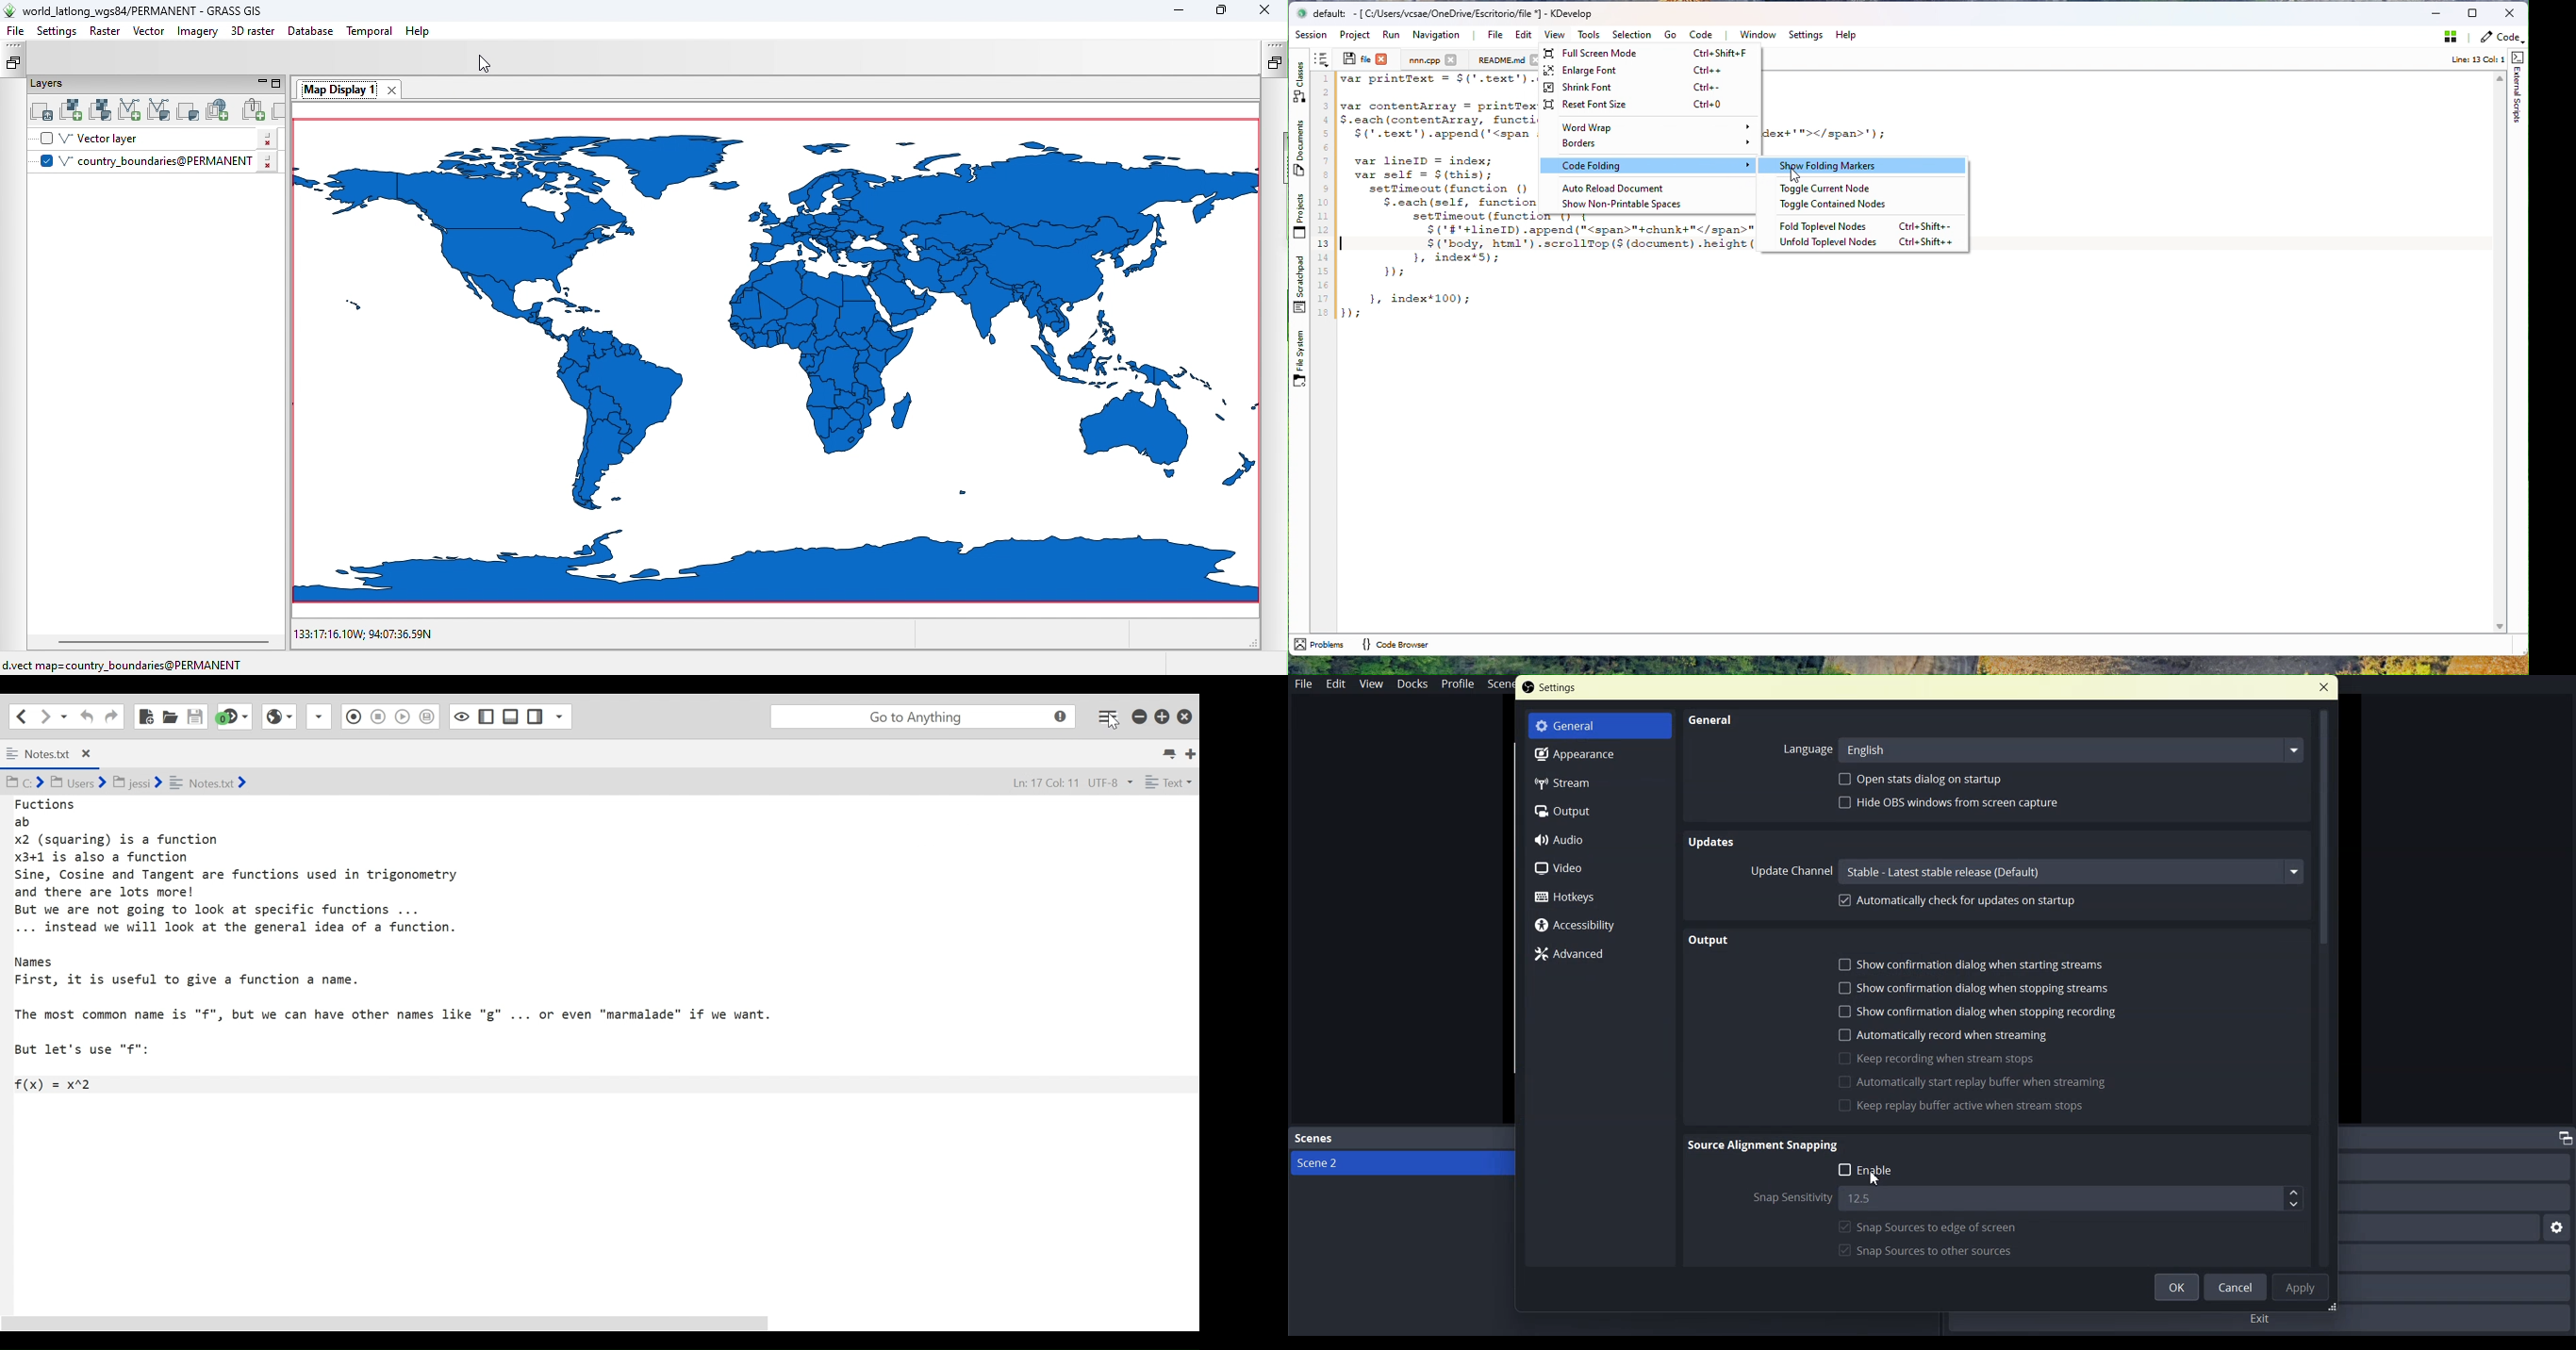  Describe the element at coordinates (1599, 953) in the screenshot. I see `Advanced` at that location.